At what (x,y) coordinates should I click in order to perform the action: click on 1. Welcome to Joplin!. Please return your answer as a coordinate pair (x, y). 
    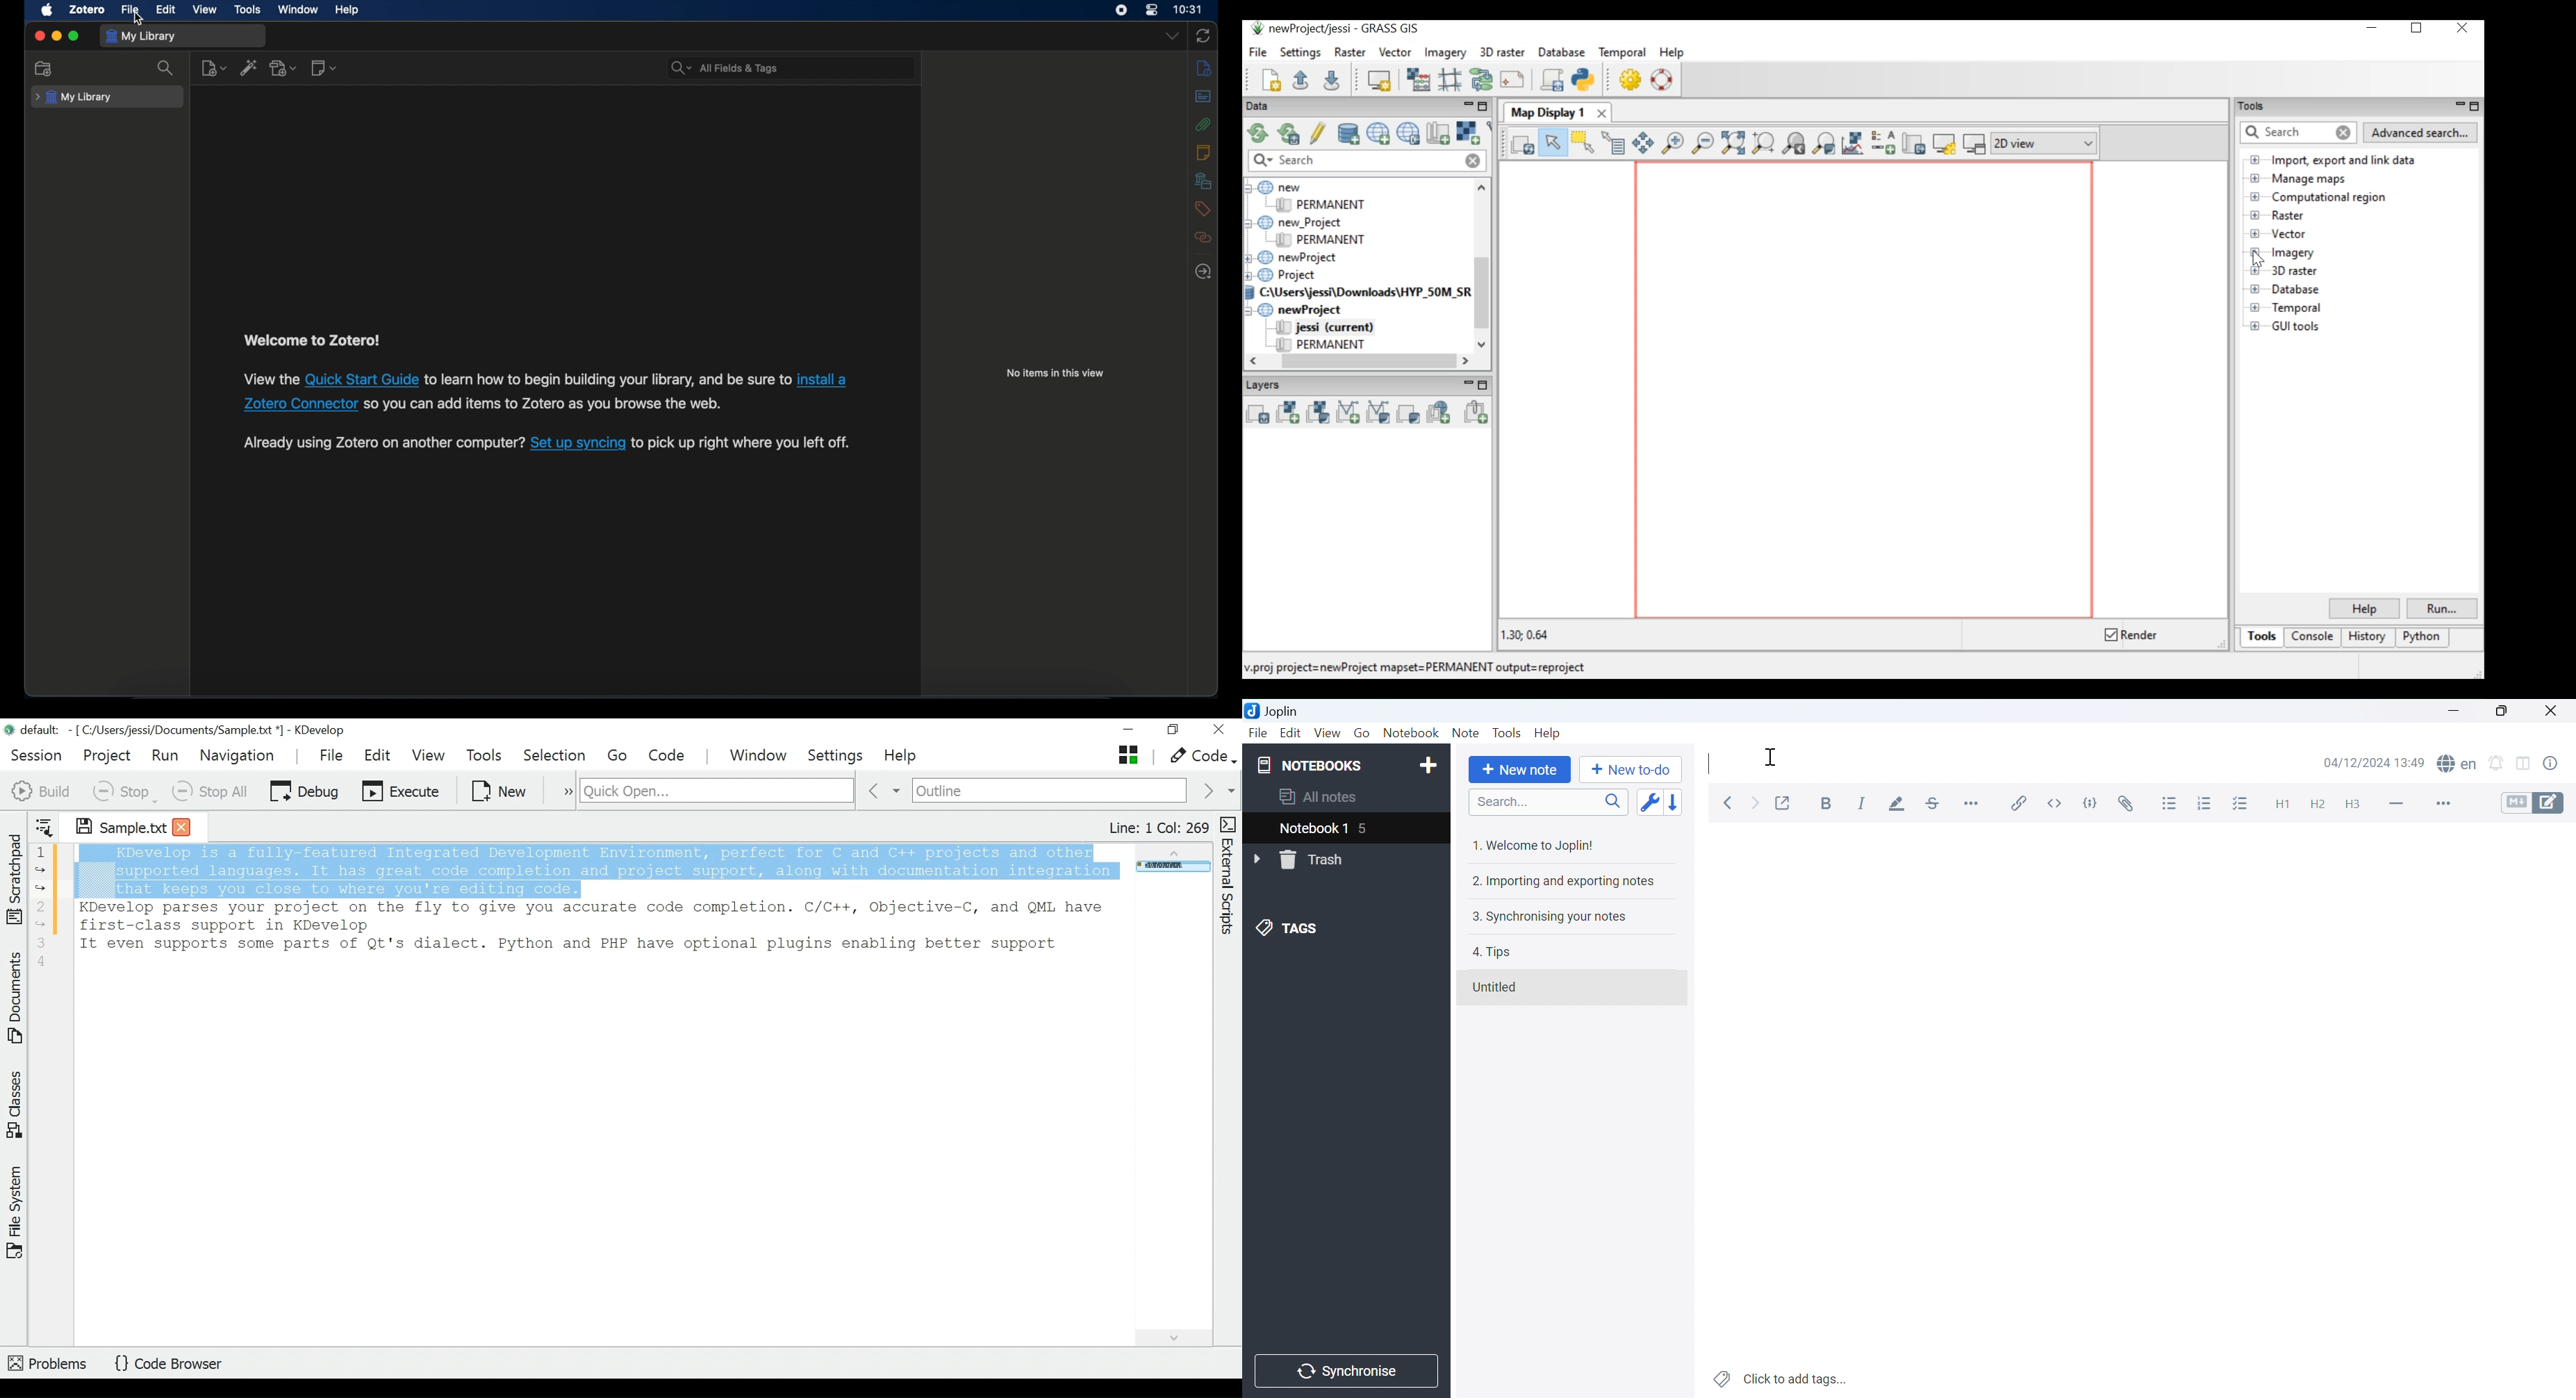
    Looking at the image, I should click on (1535, 846).